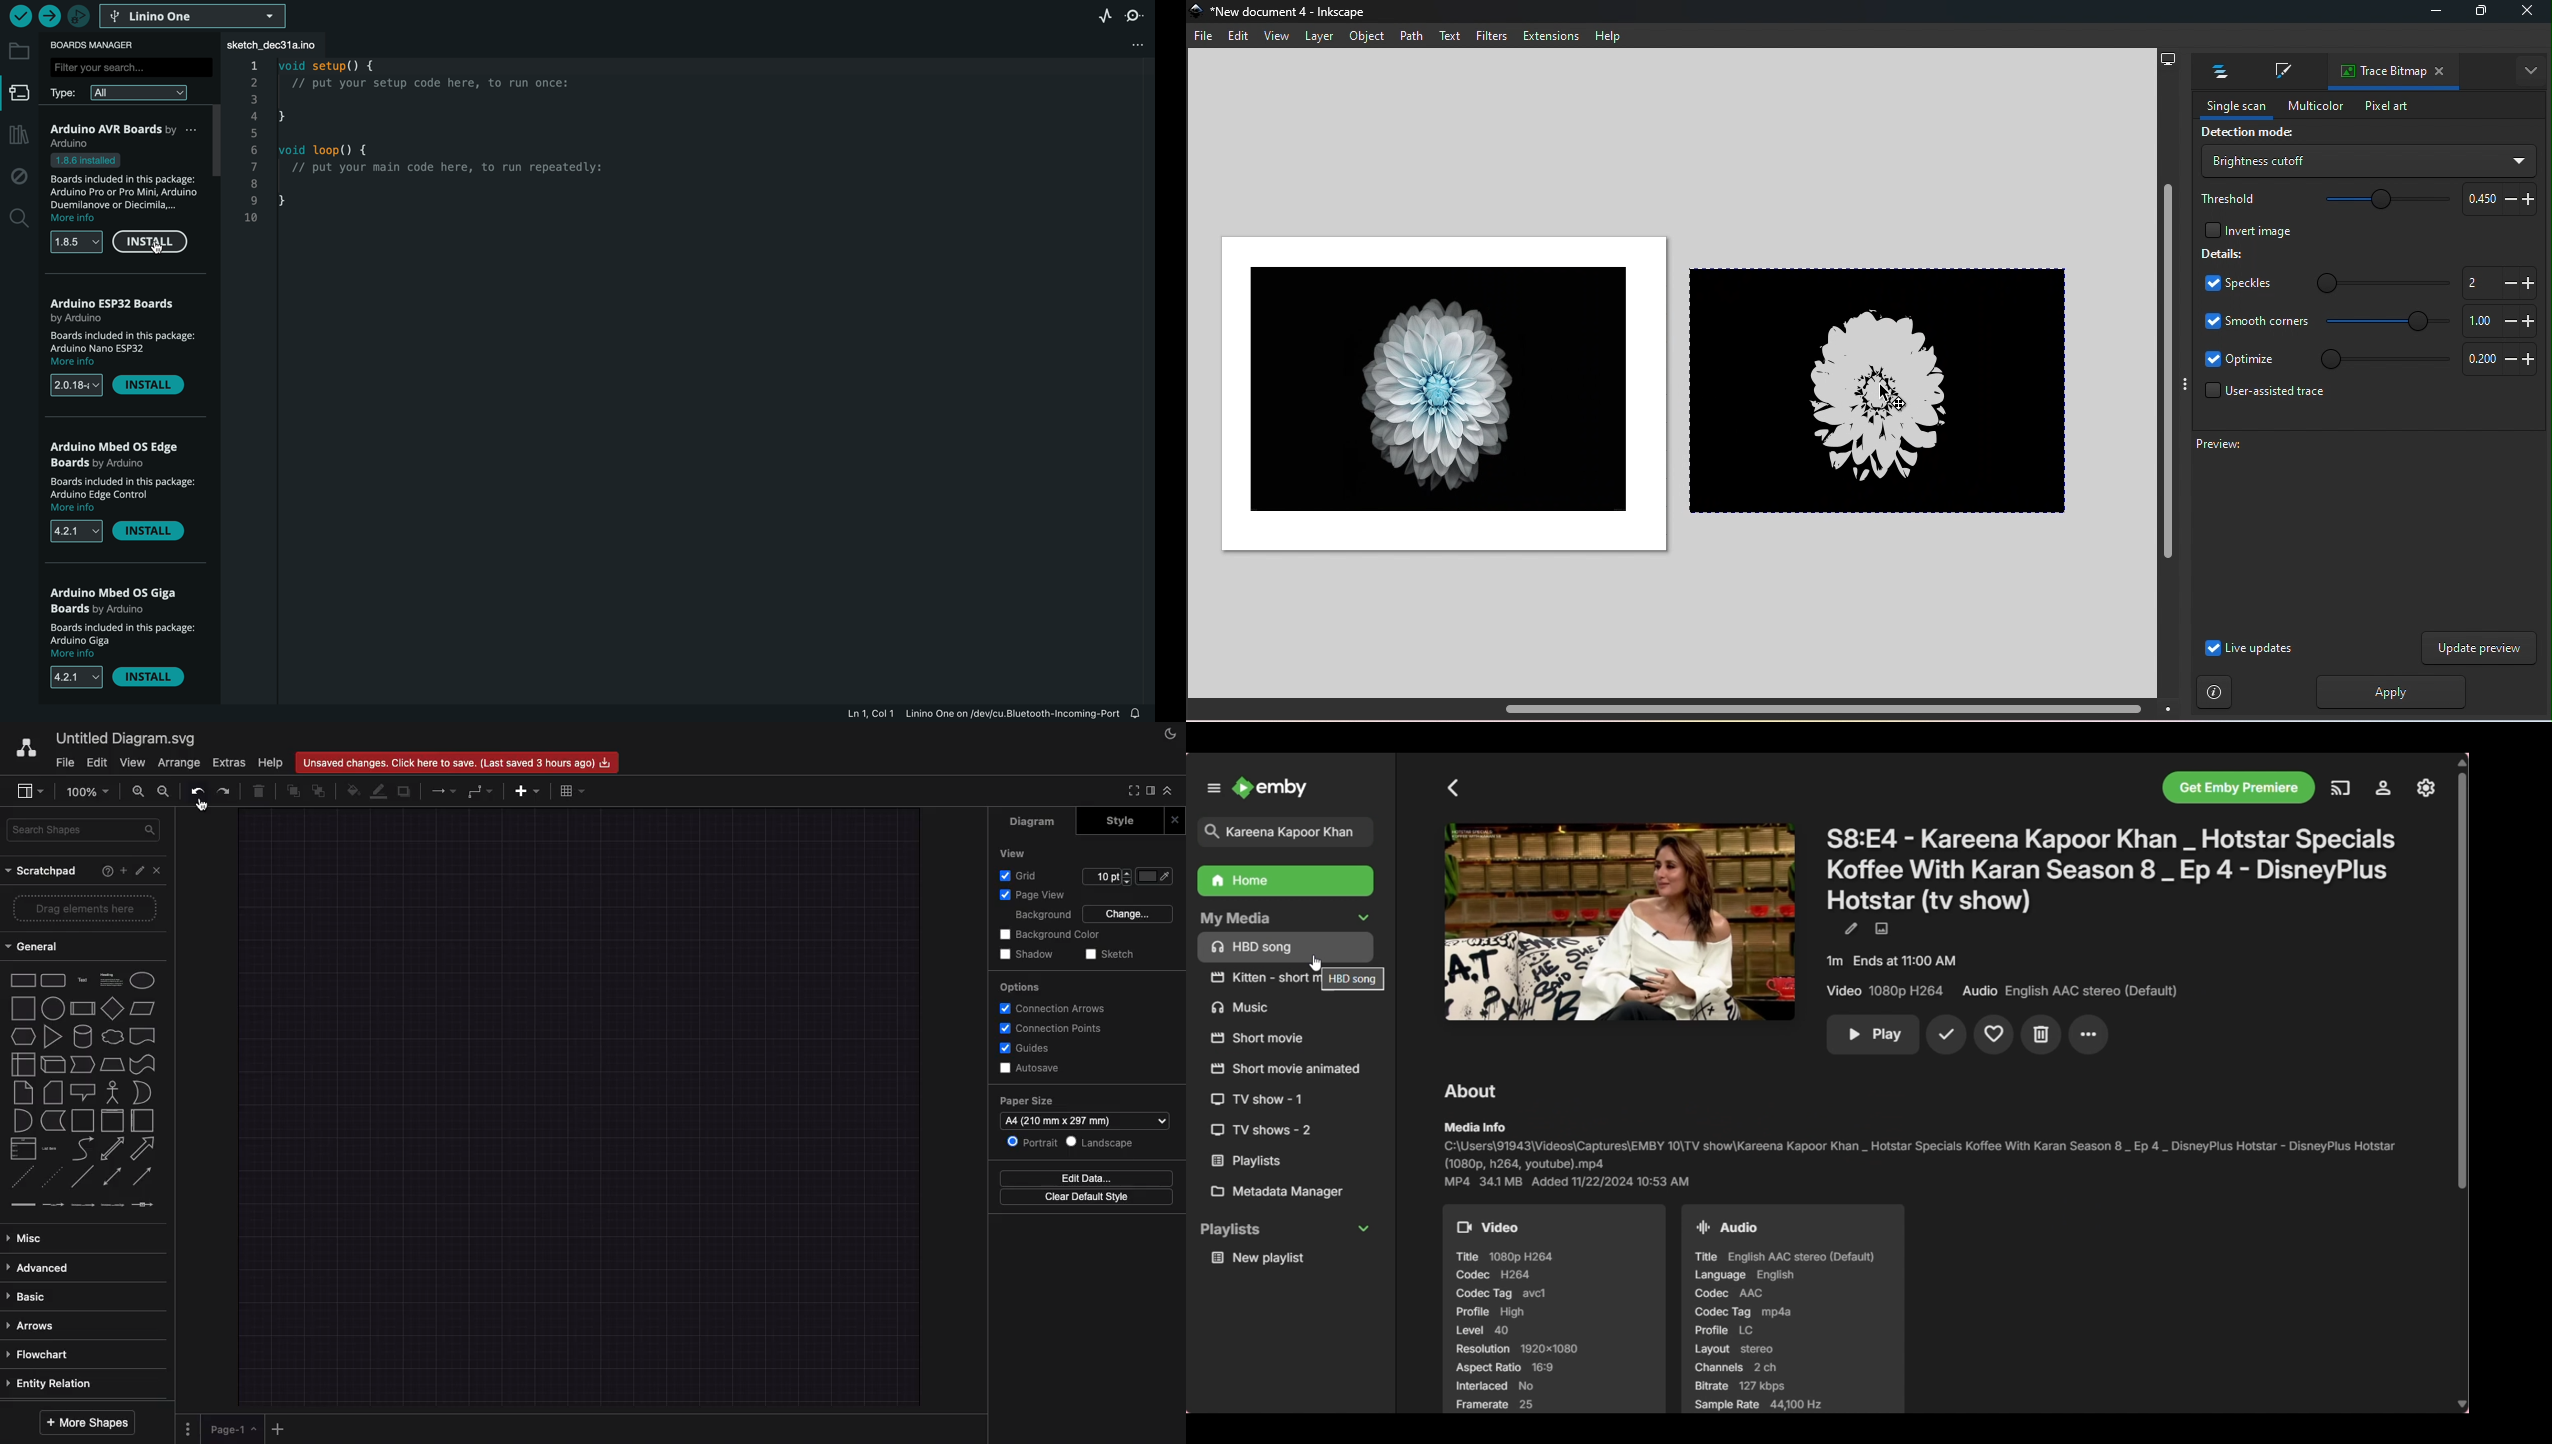 The height and width of the screenshot is (1456, 2576). Describe the element at coordinates (42, 870) in the screenshot. I see `Scratchpad` at that location.